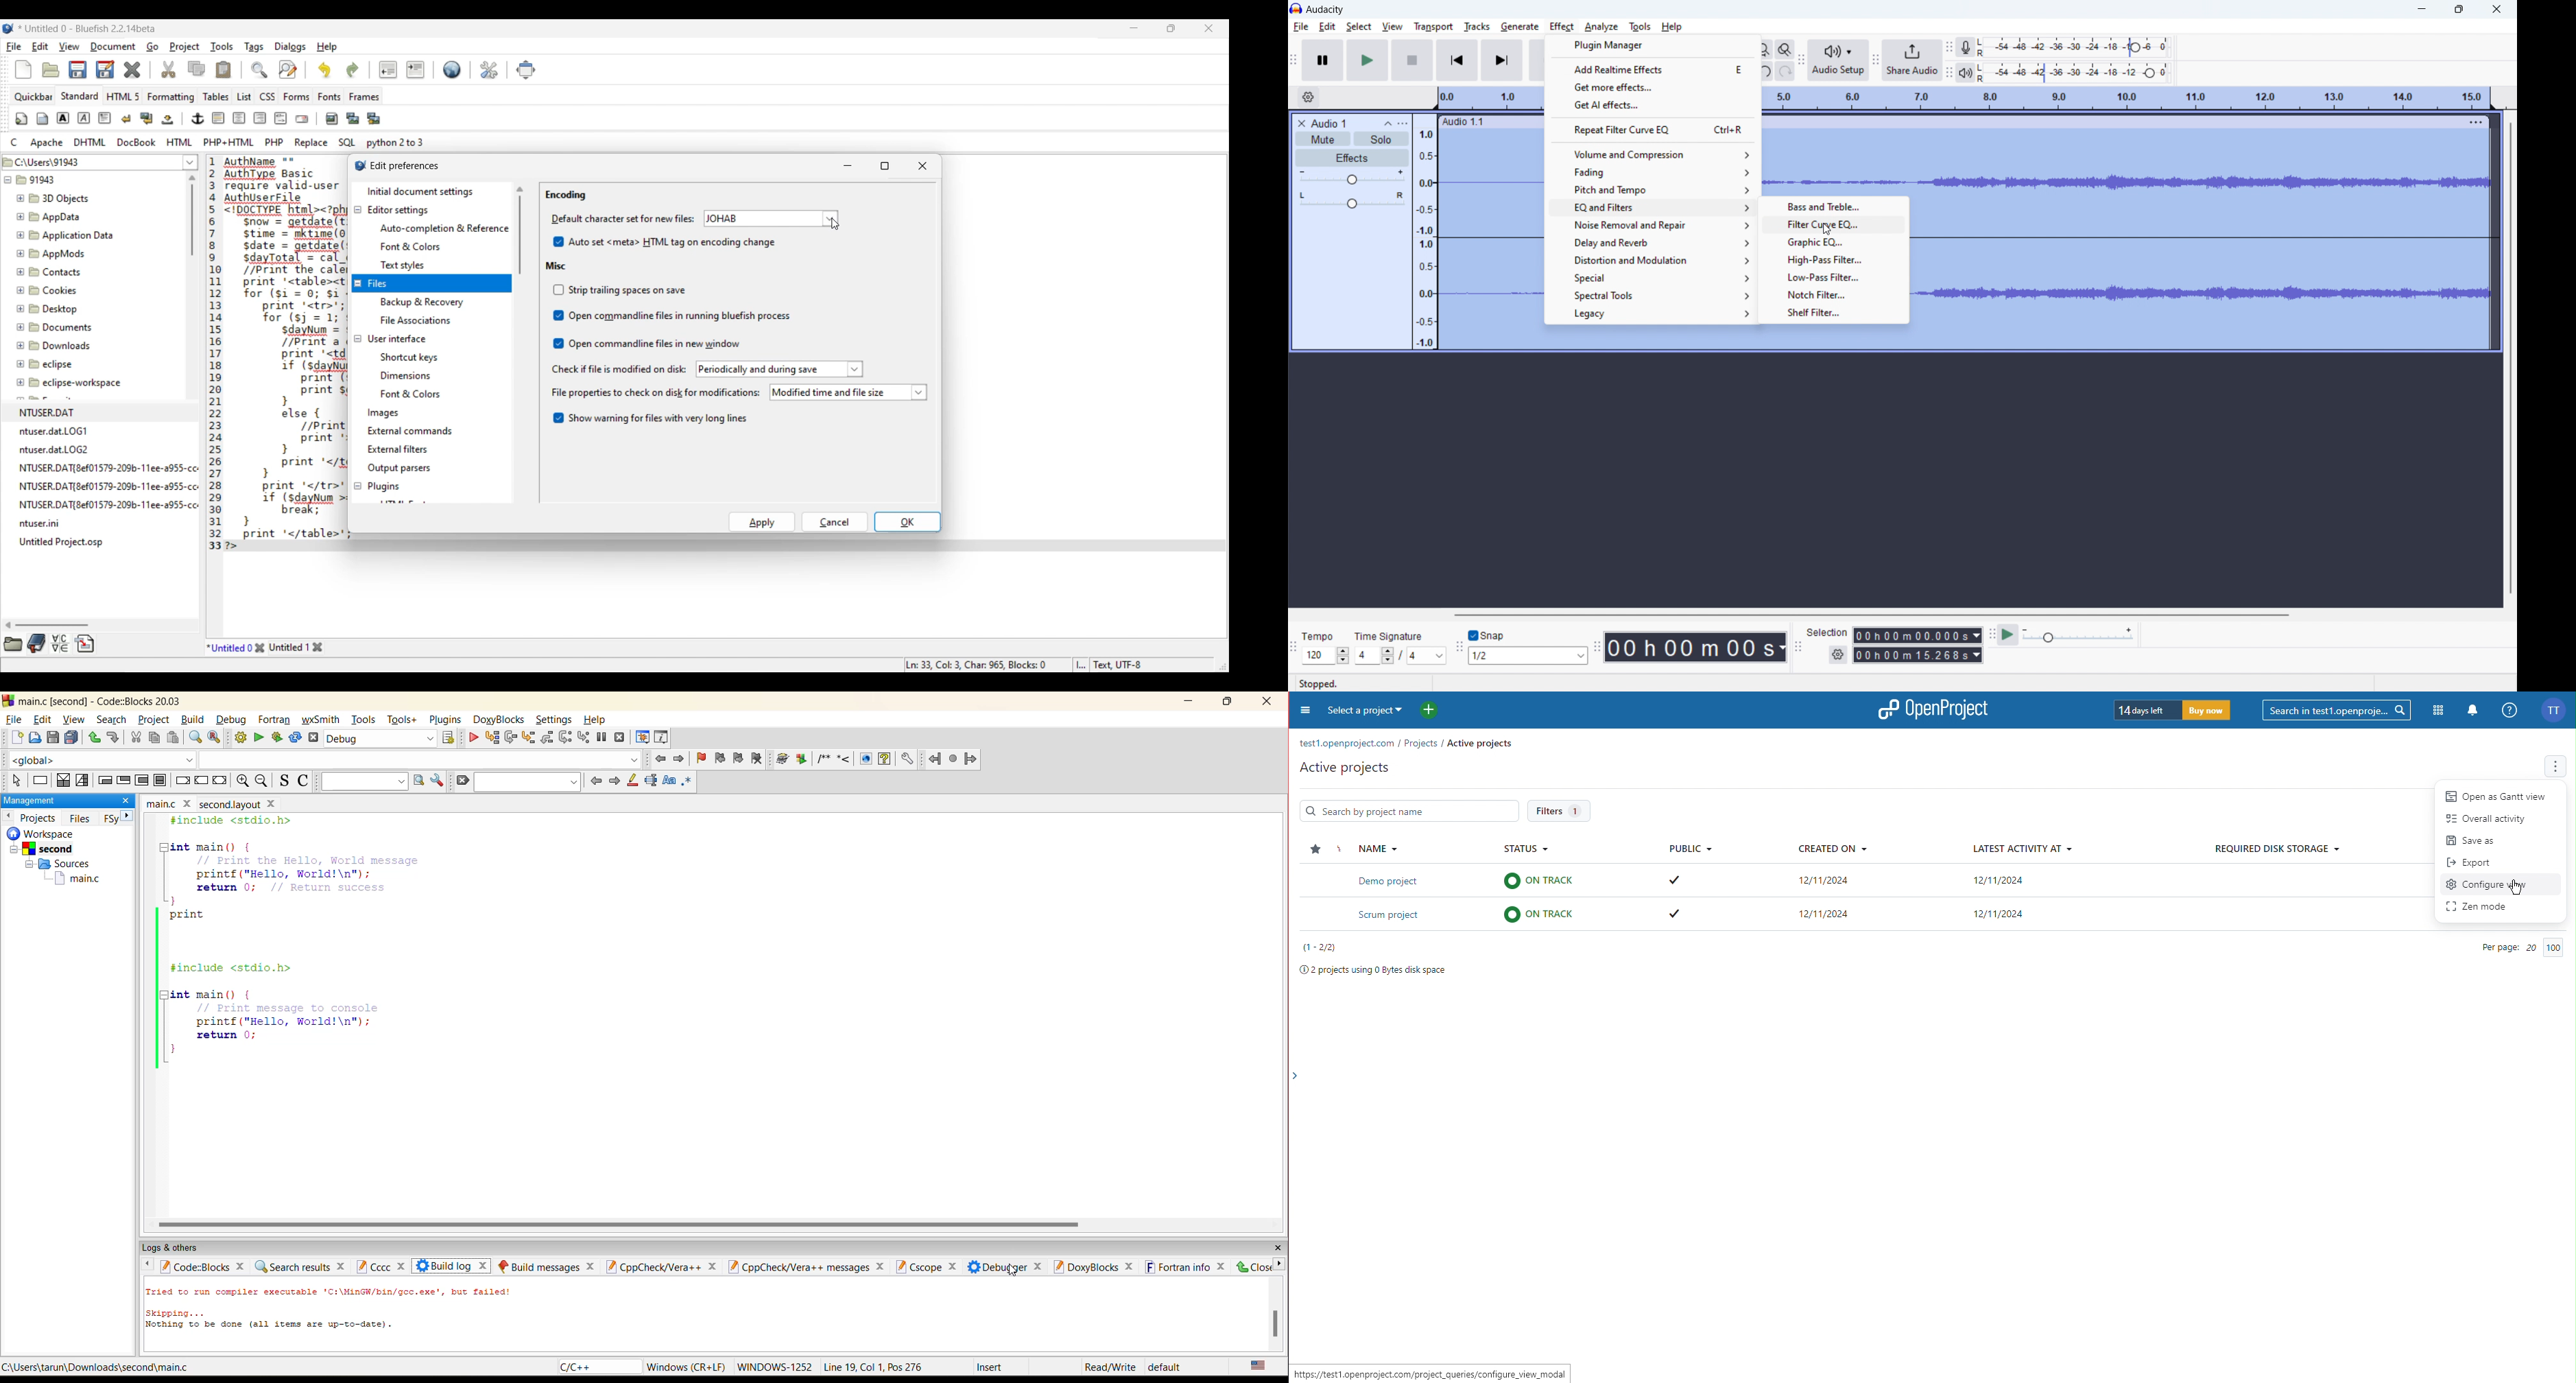  What do you see at coordinates (1650, 314) in the screenshot?
I see `legacy` at bounding box center [1650, 314].